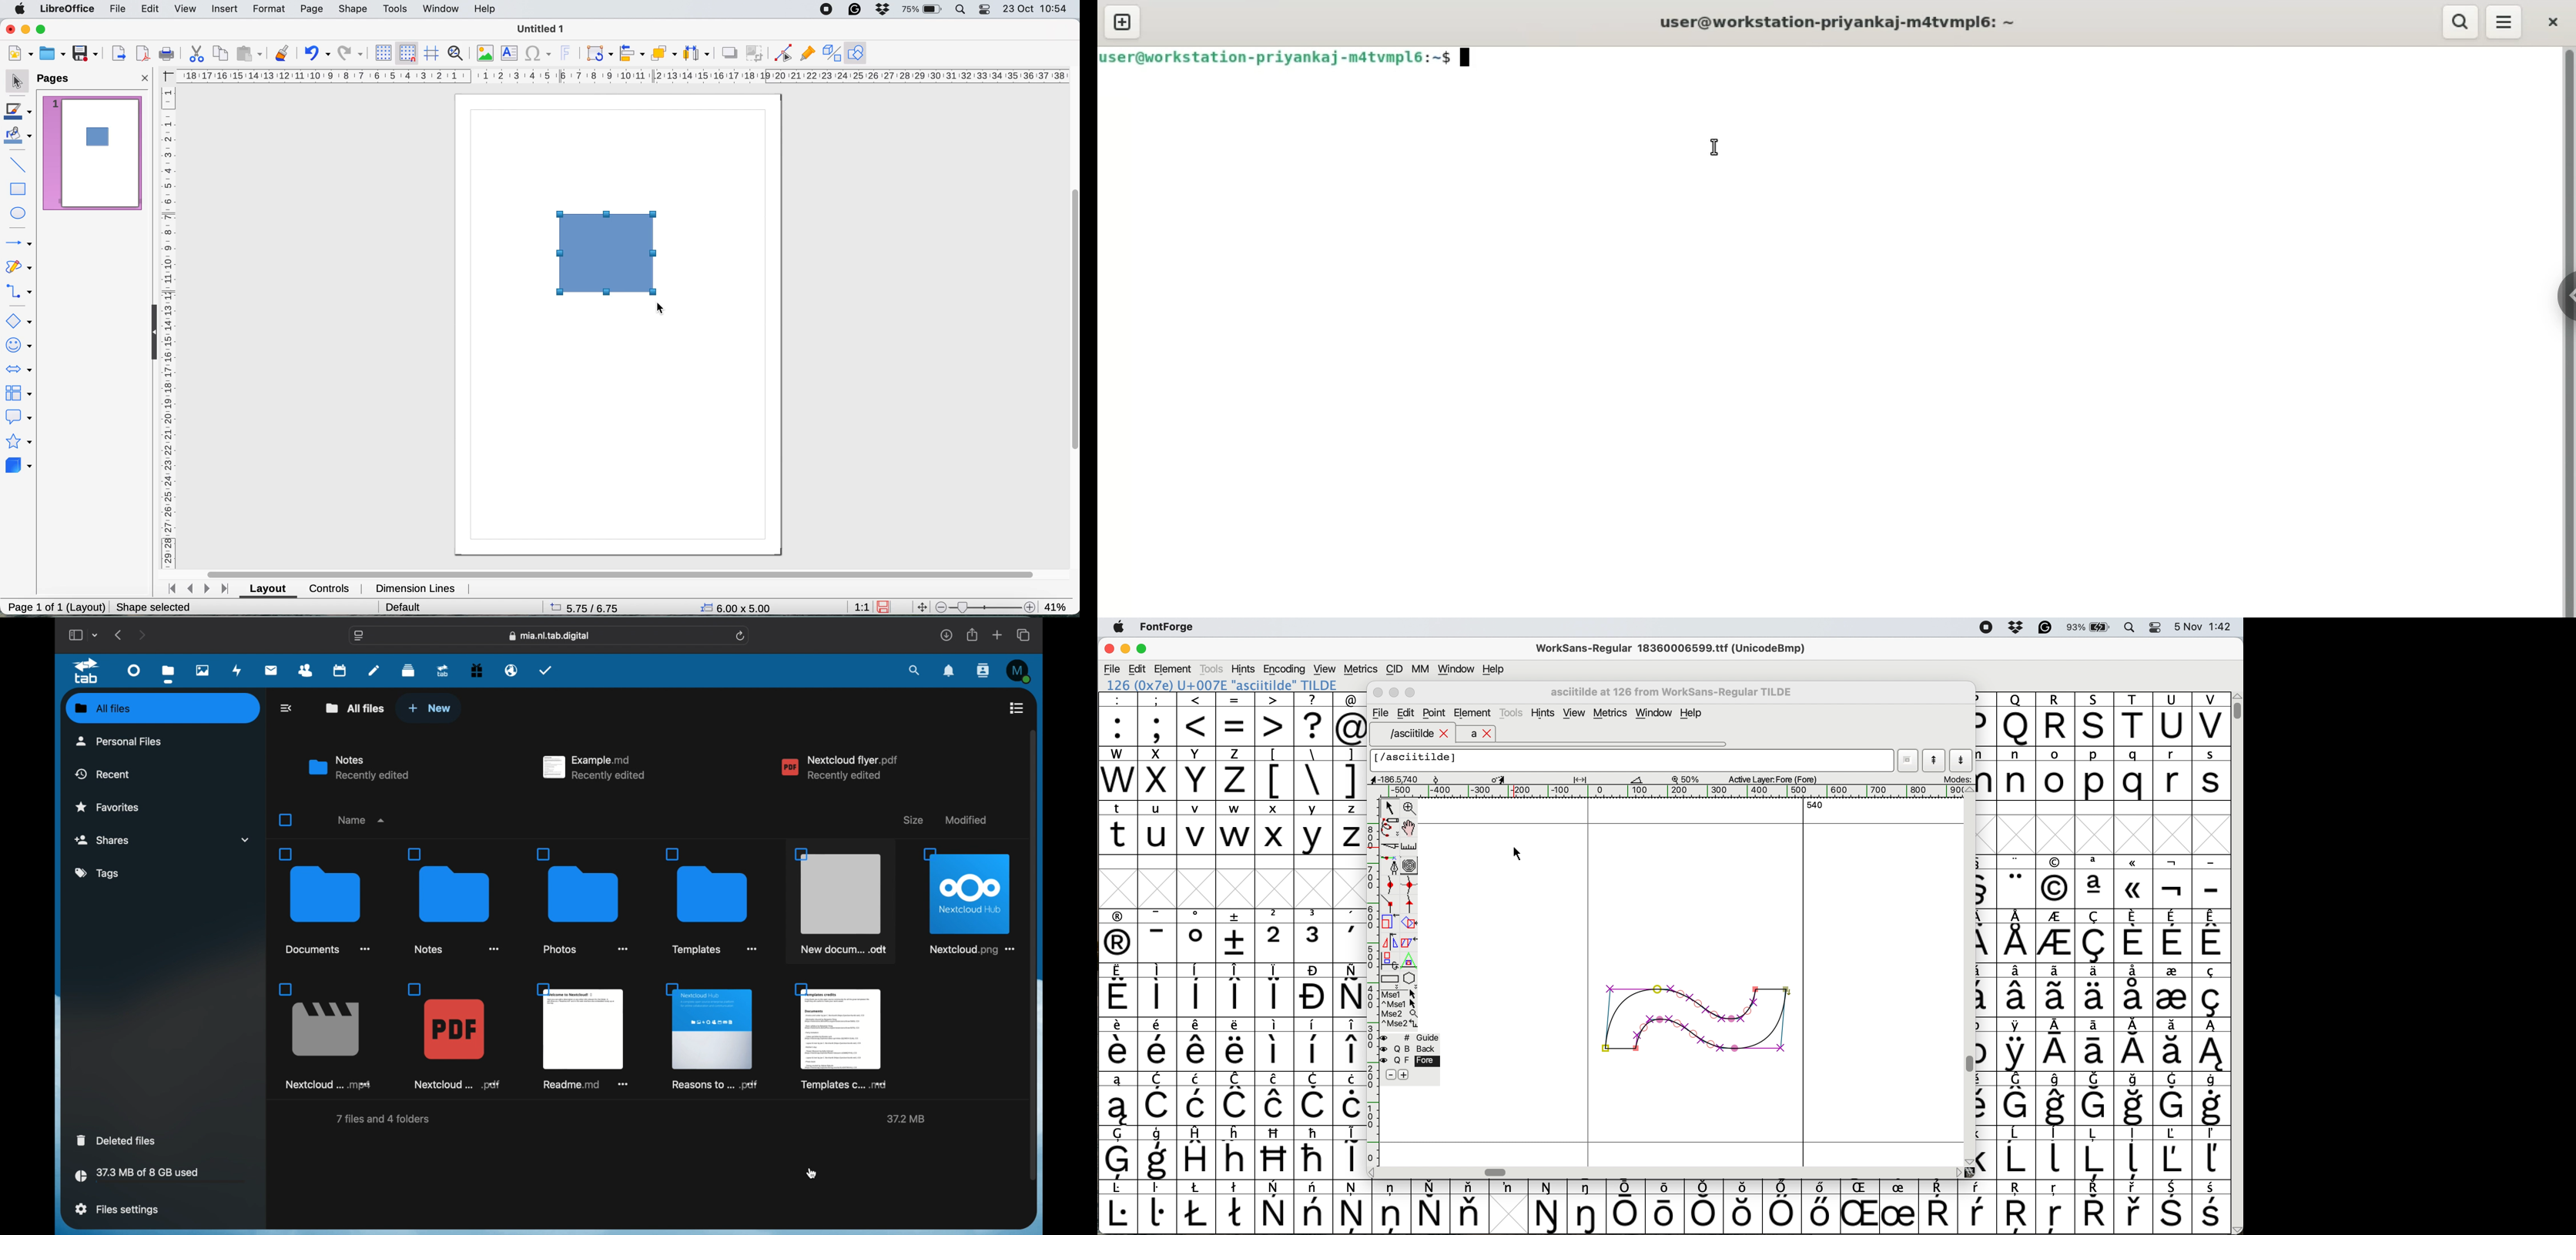 The width and height of the screenshot is (2576, 1260). I want to click on symbol, so click(2212, 1208).